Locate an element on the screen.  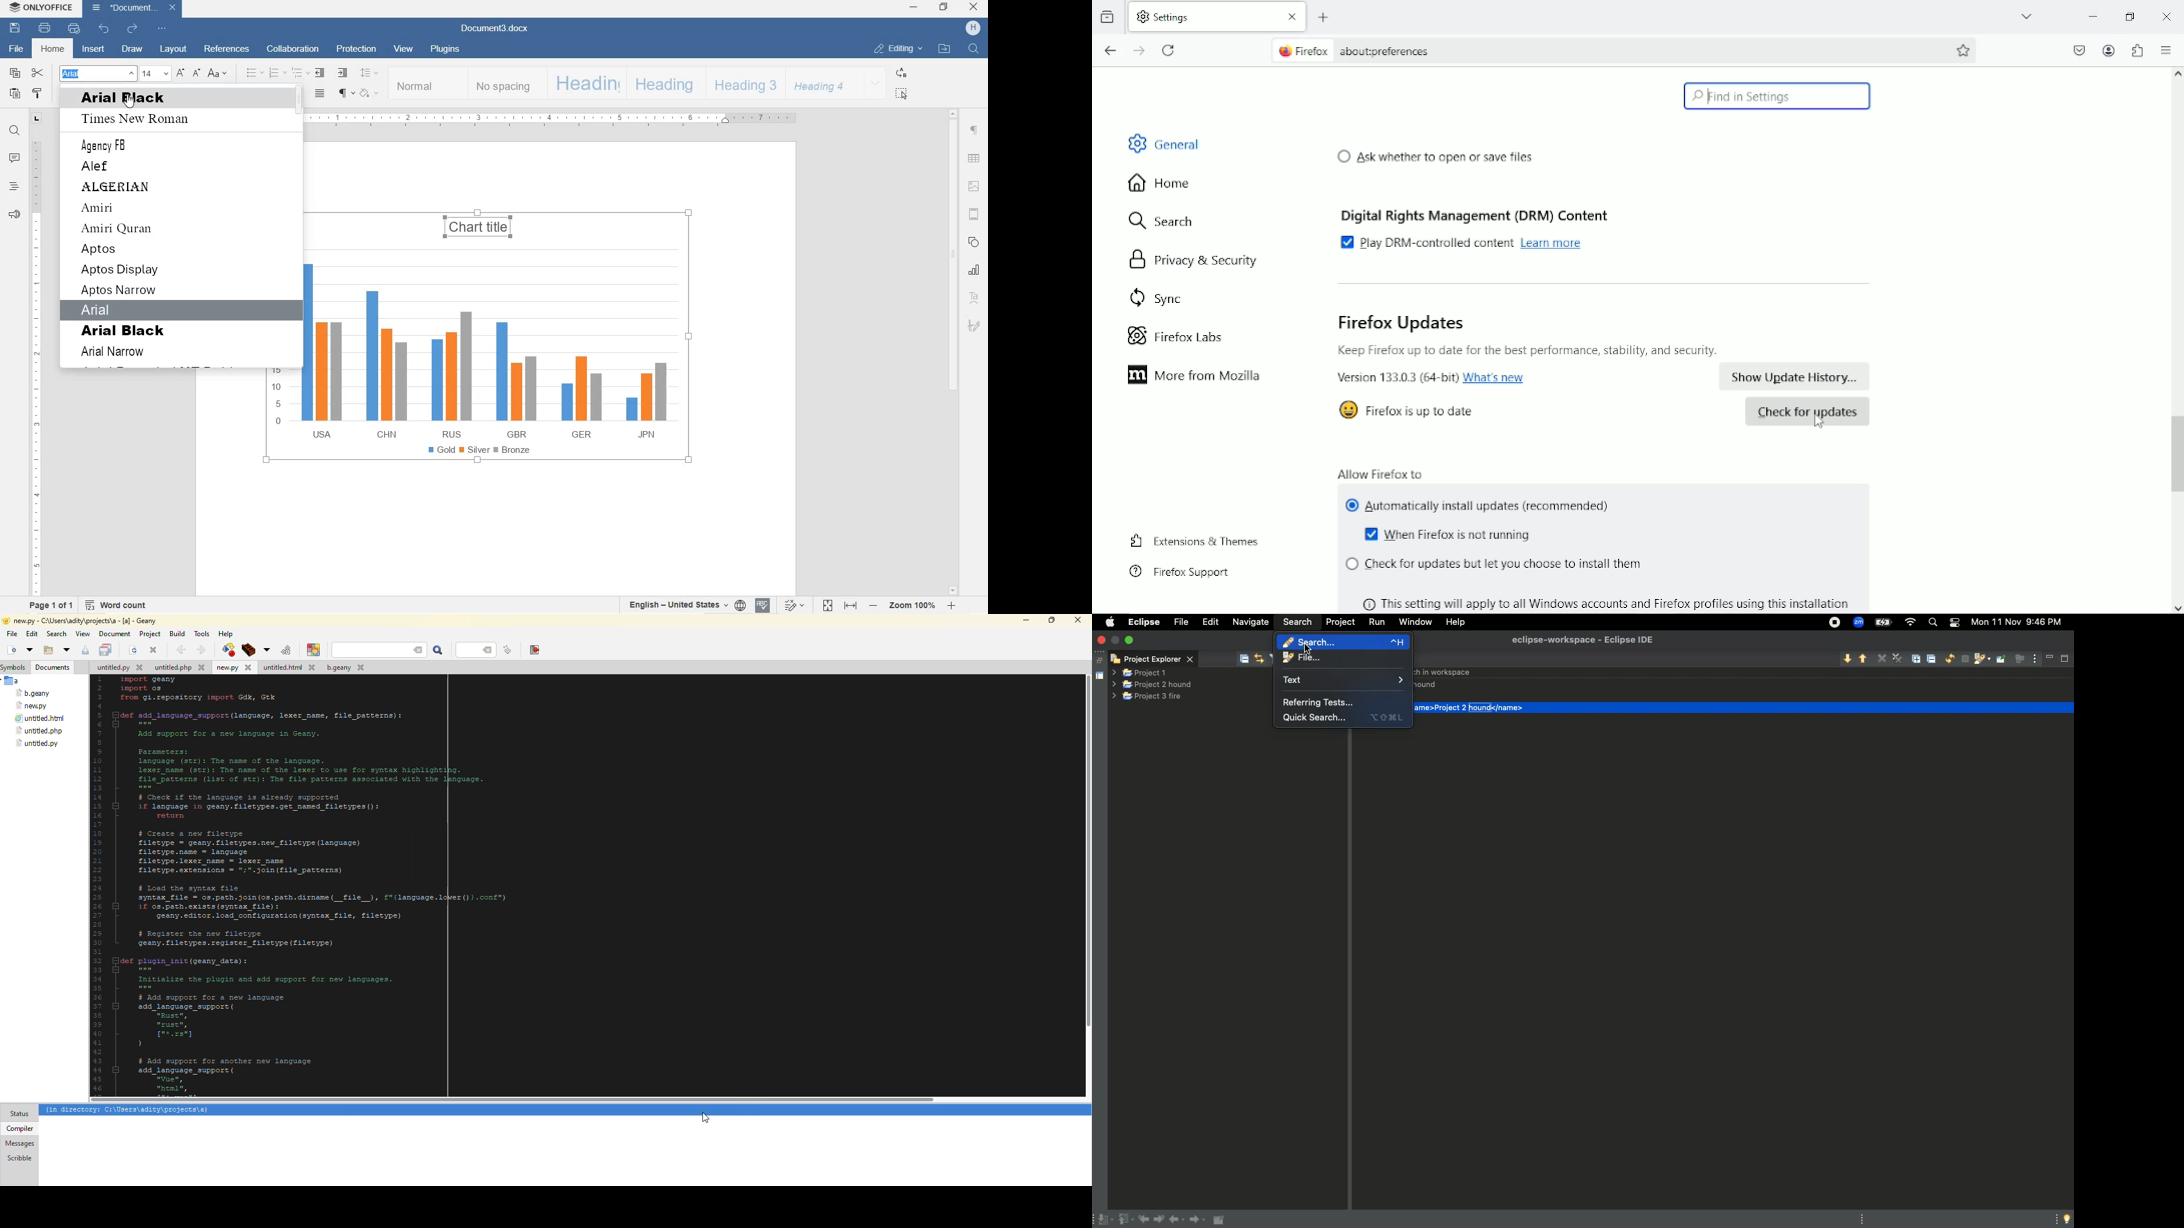
list all tabs is located at coordinates (2024, 16).